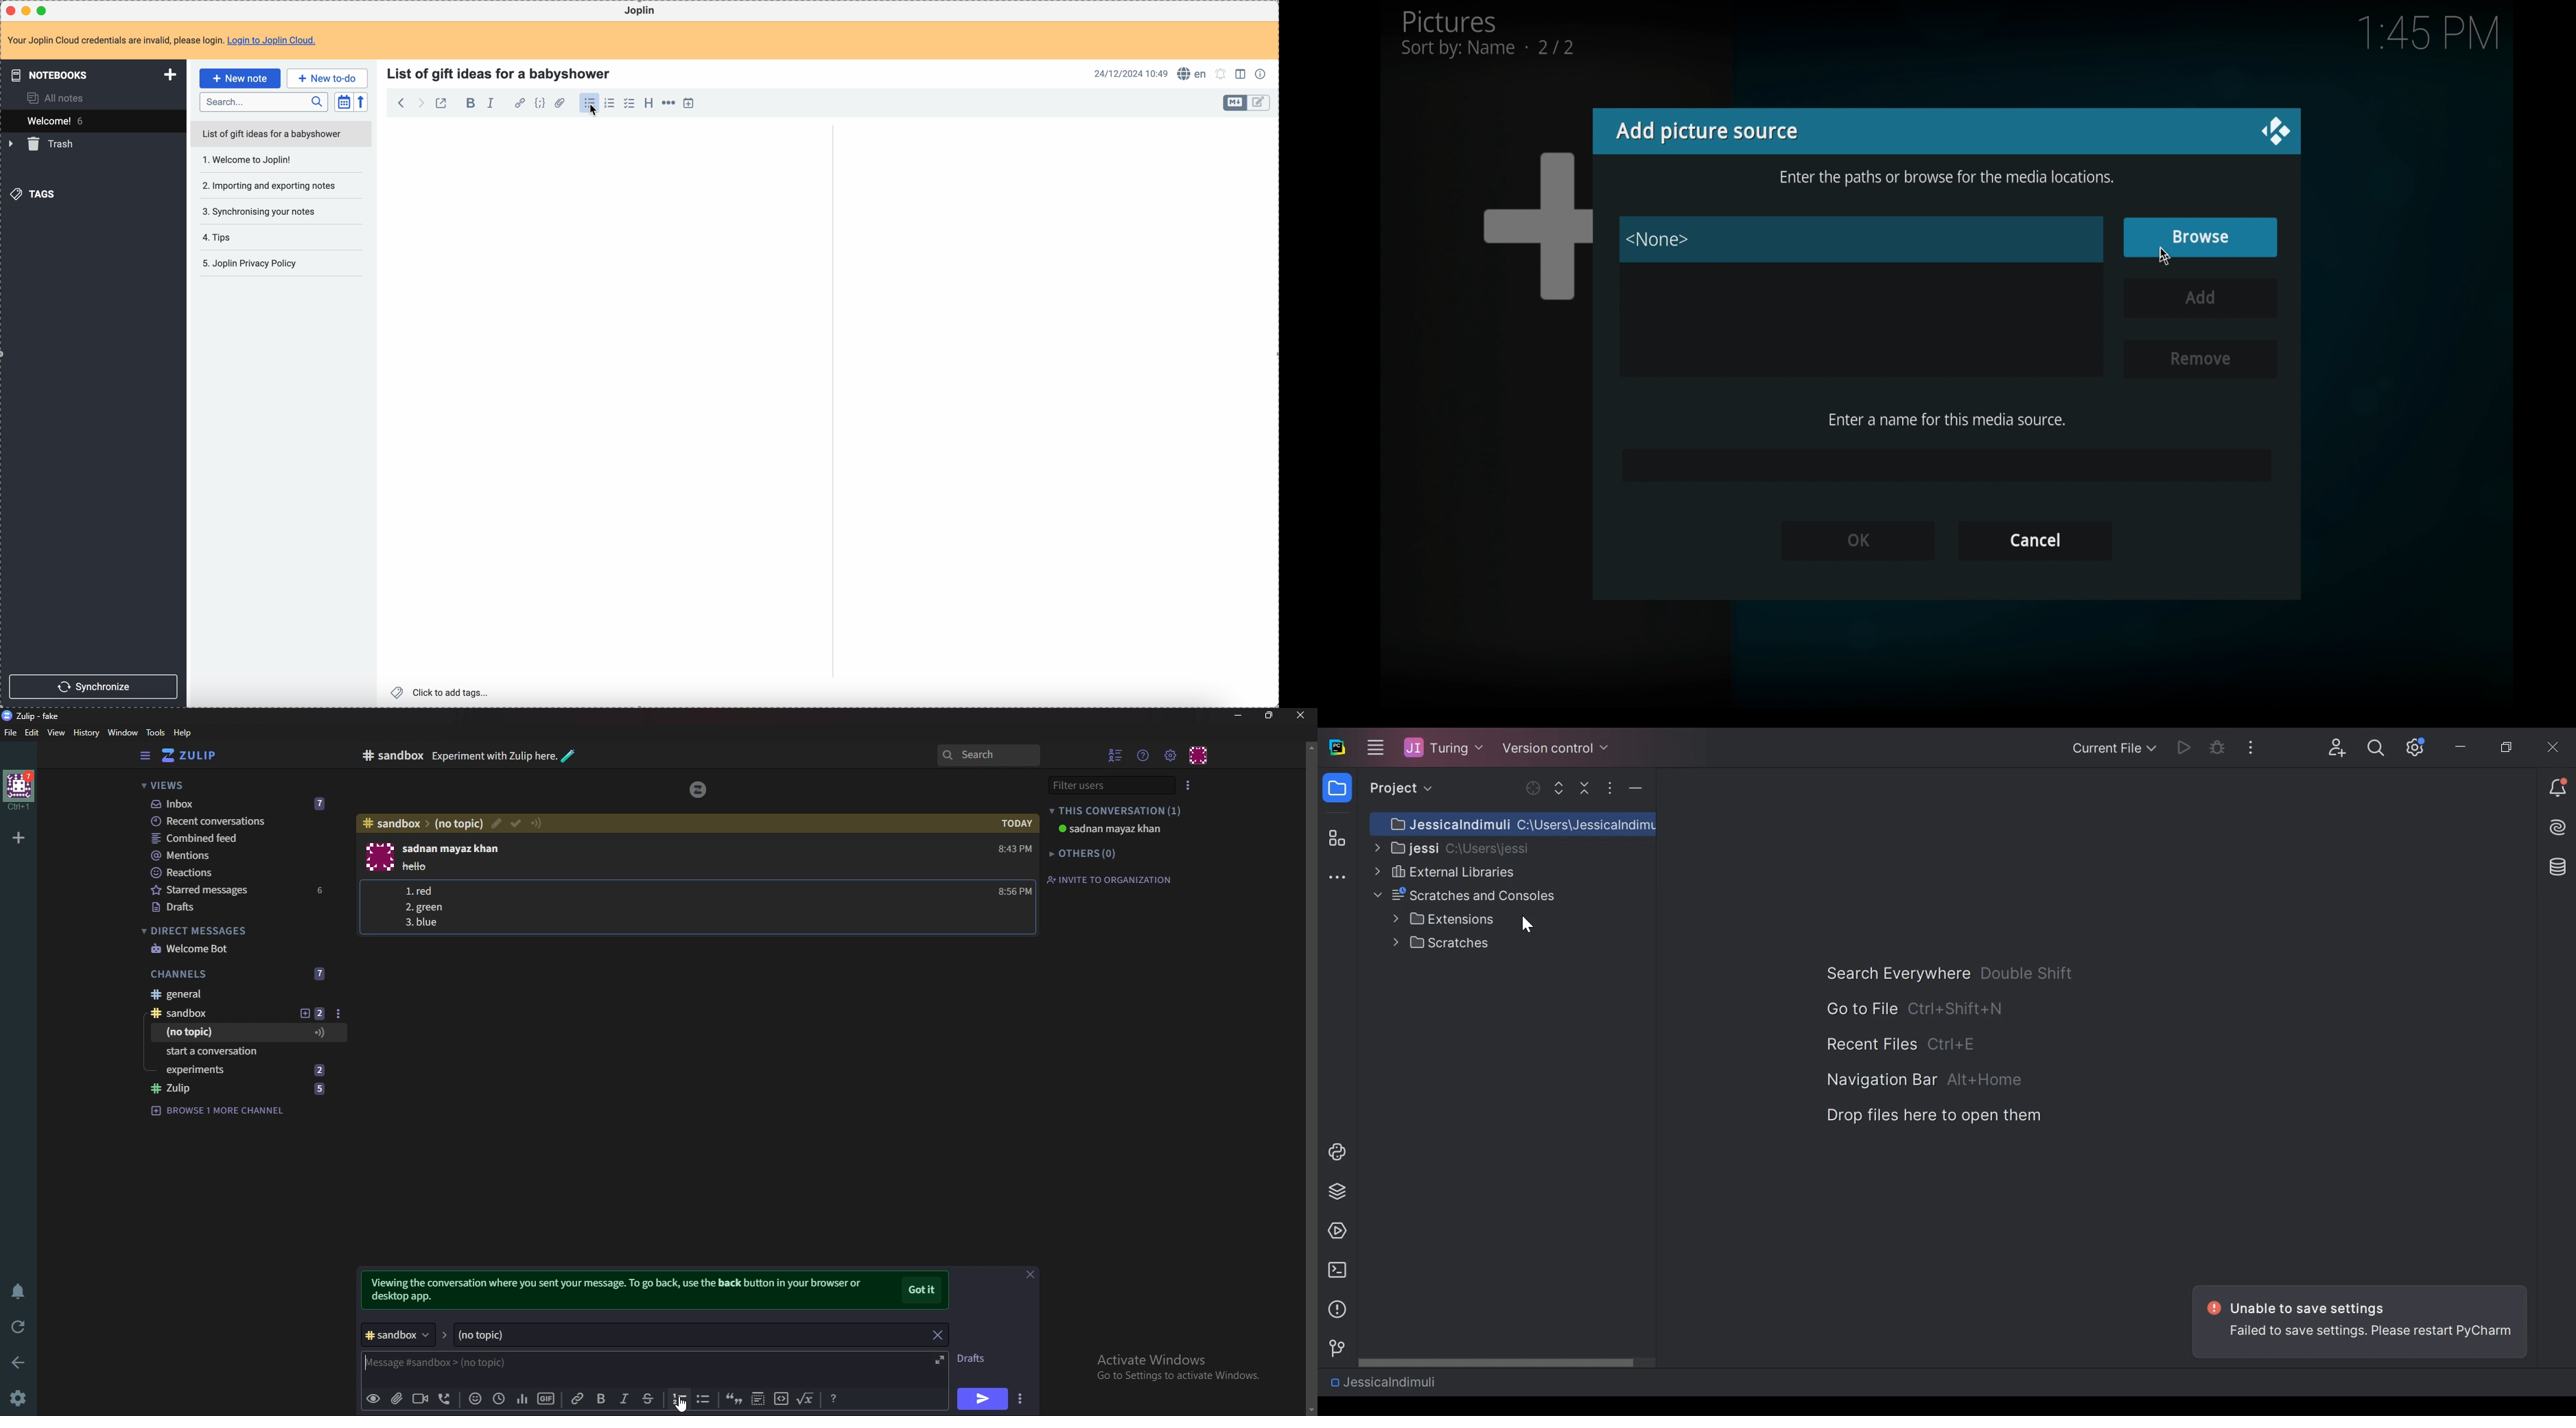  I want to click on Recent conversations, so click(242, 822).